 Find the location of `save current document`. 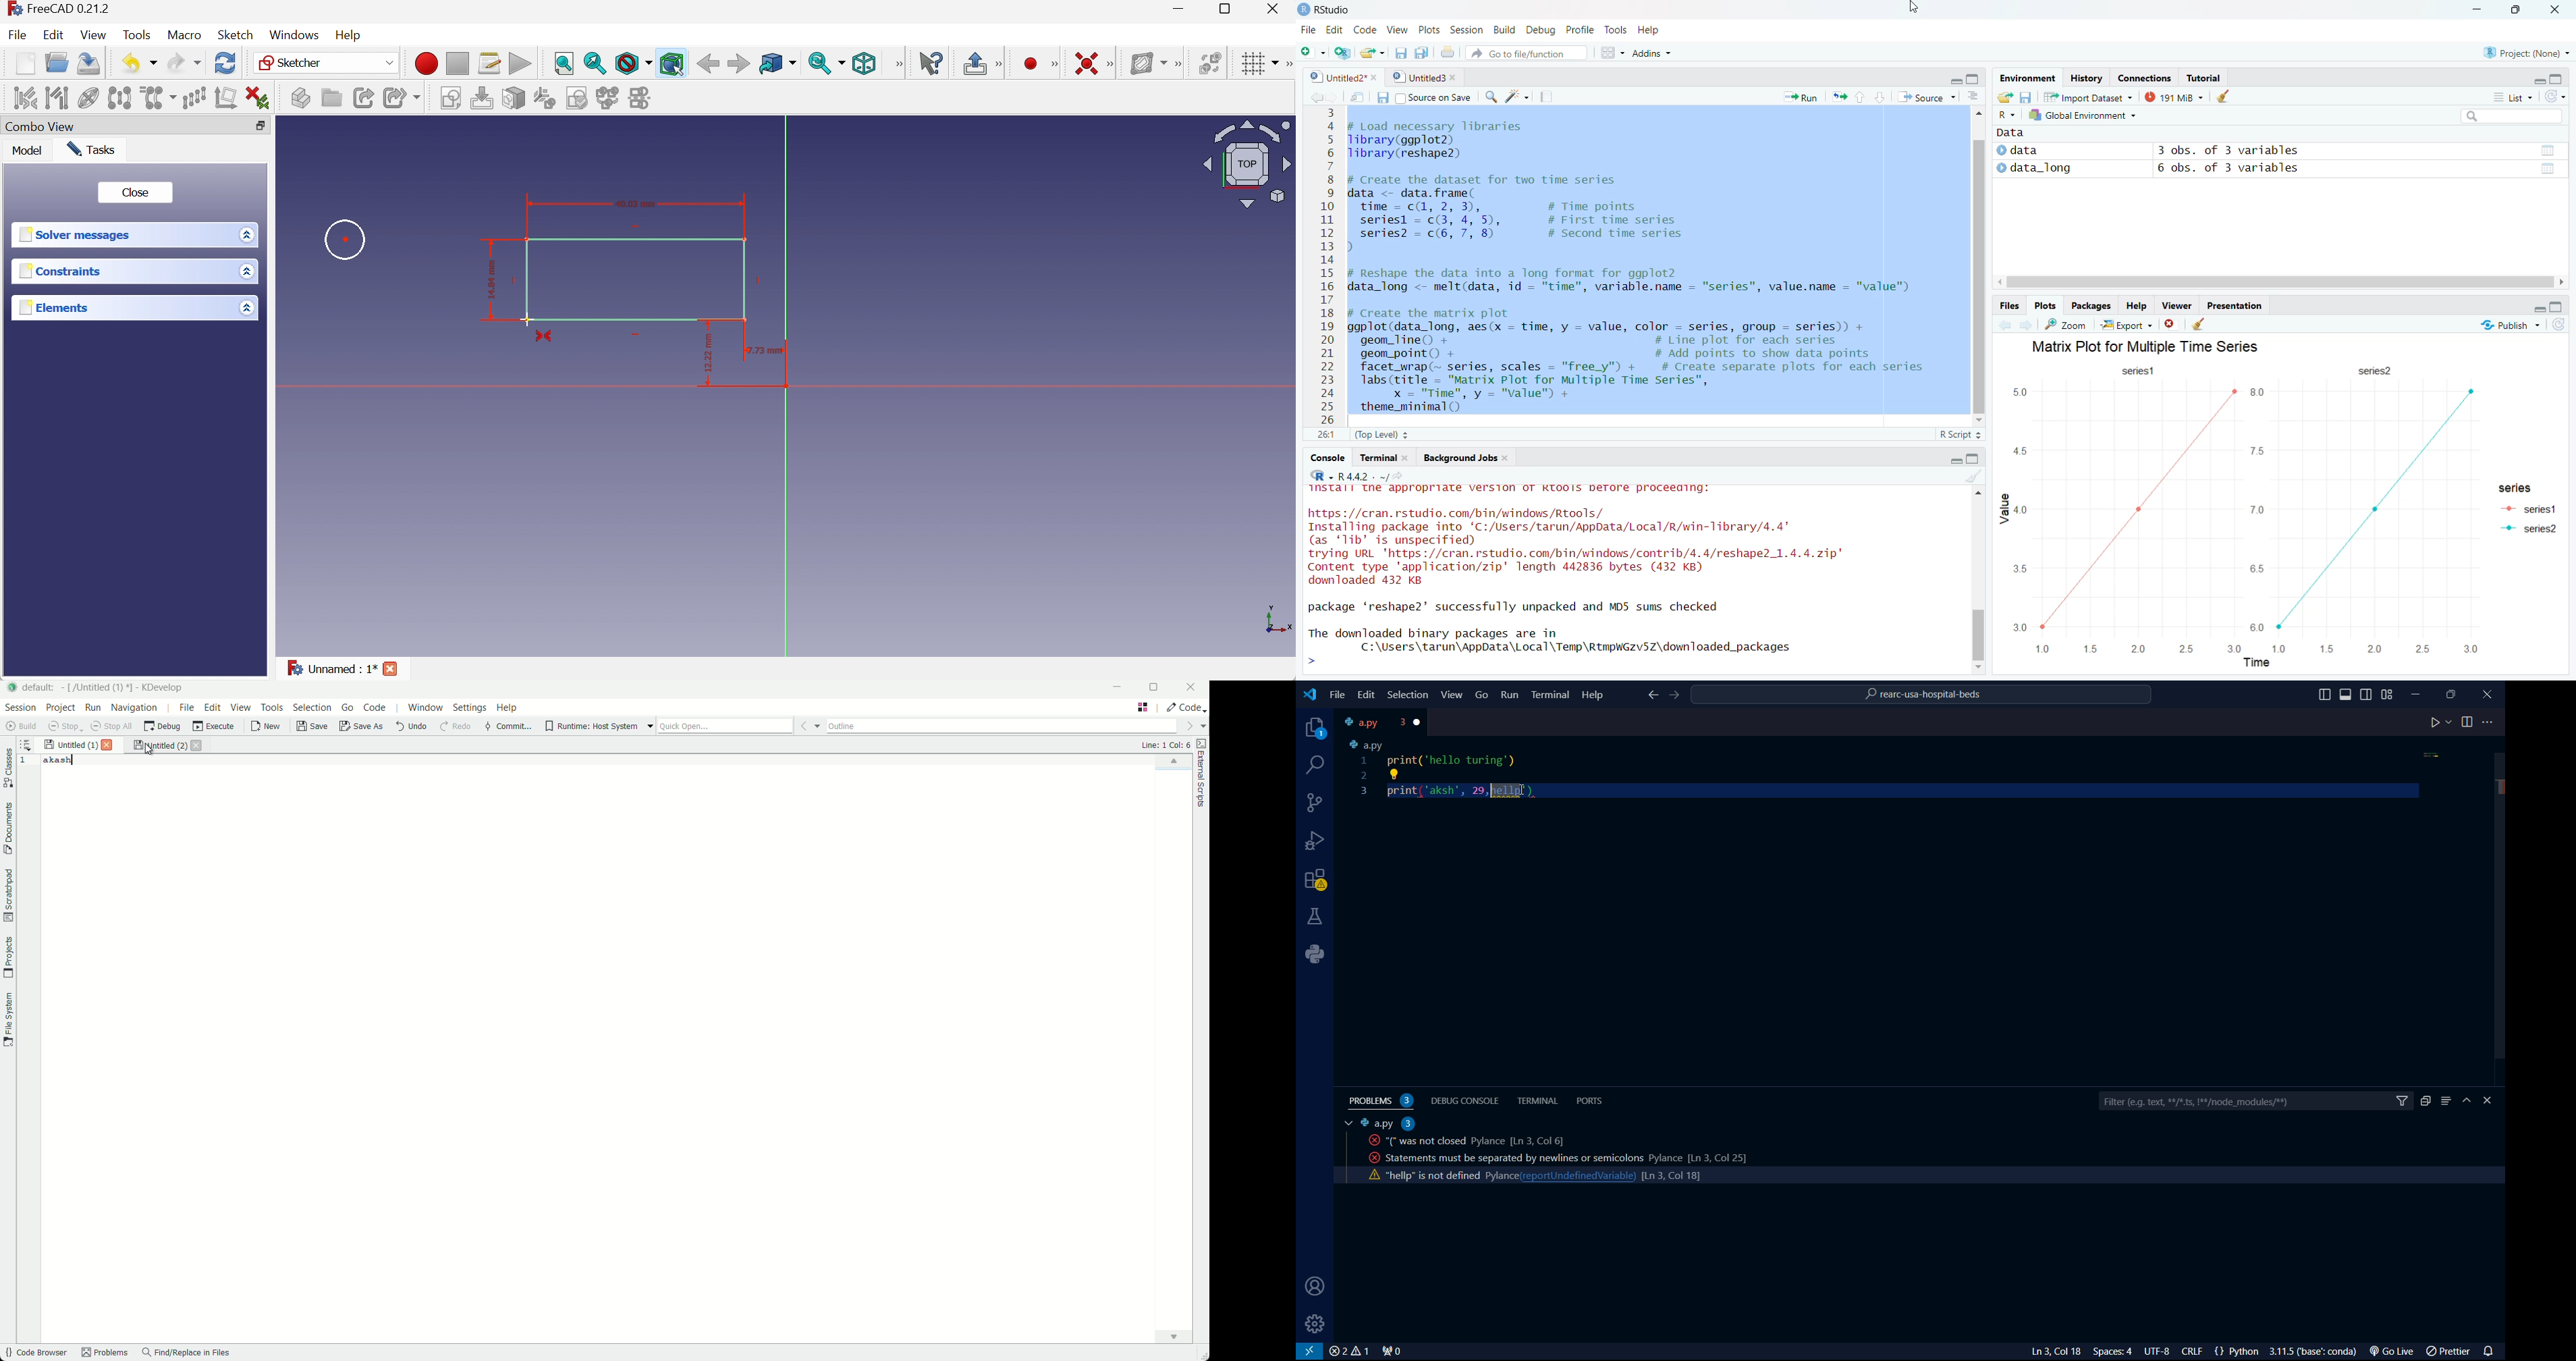

save current document is located at coordinates (1399, 52).